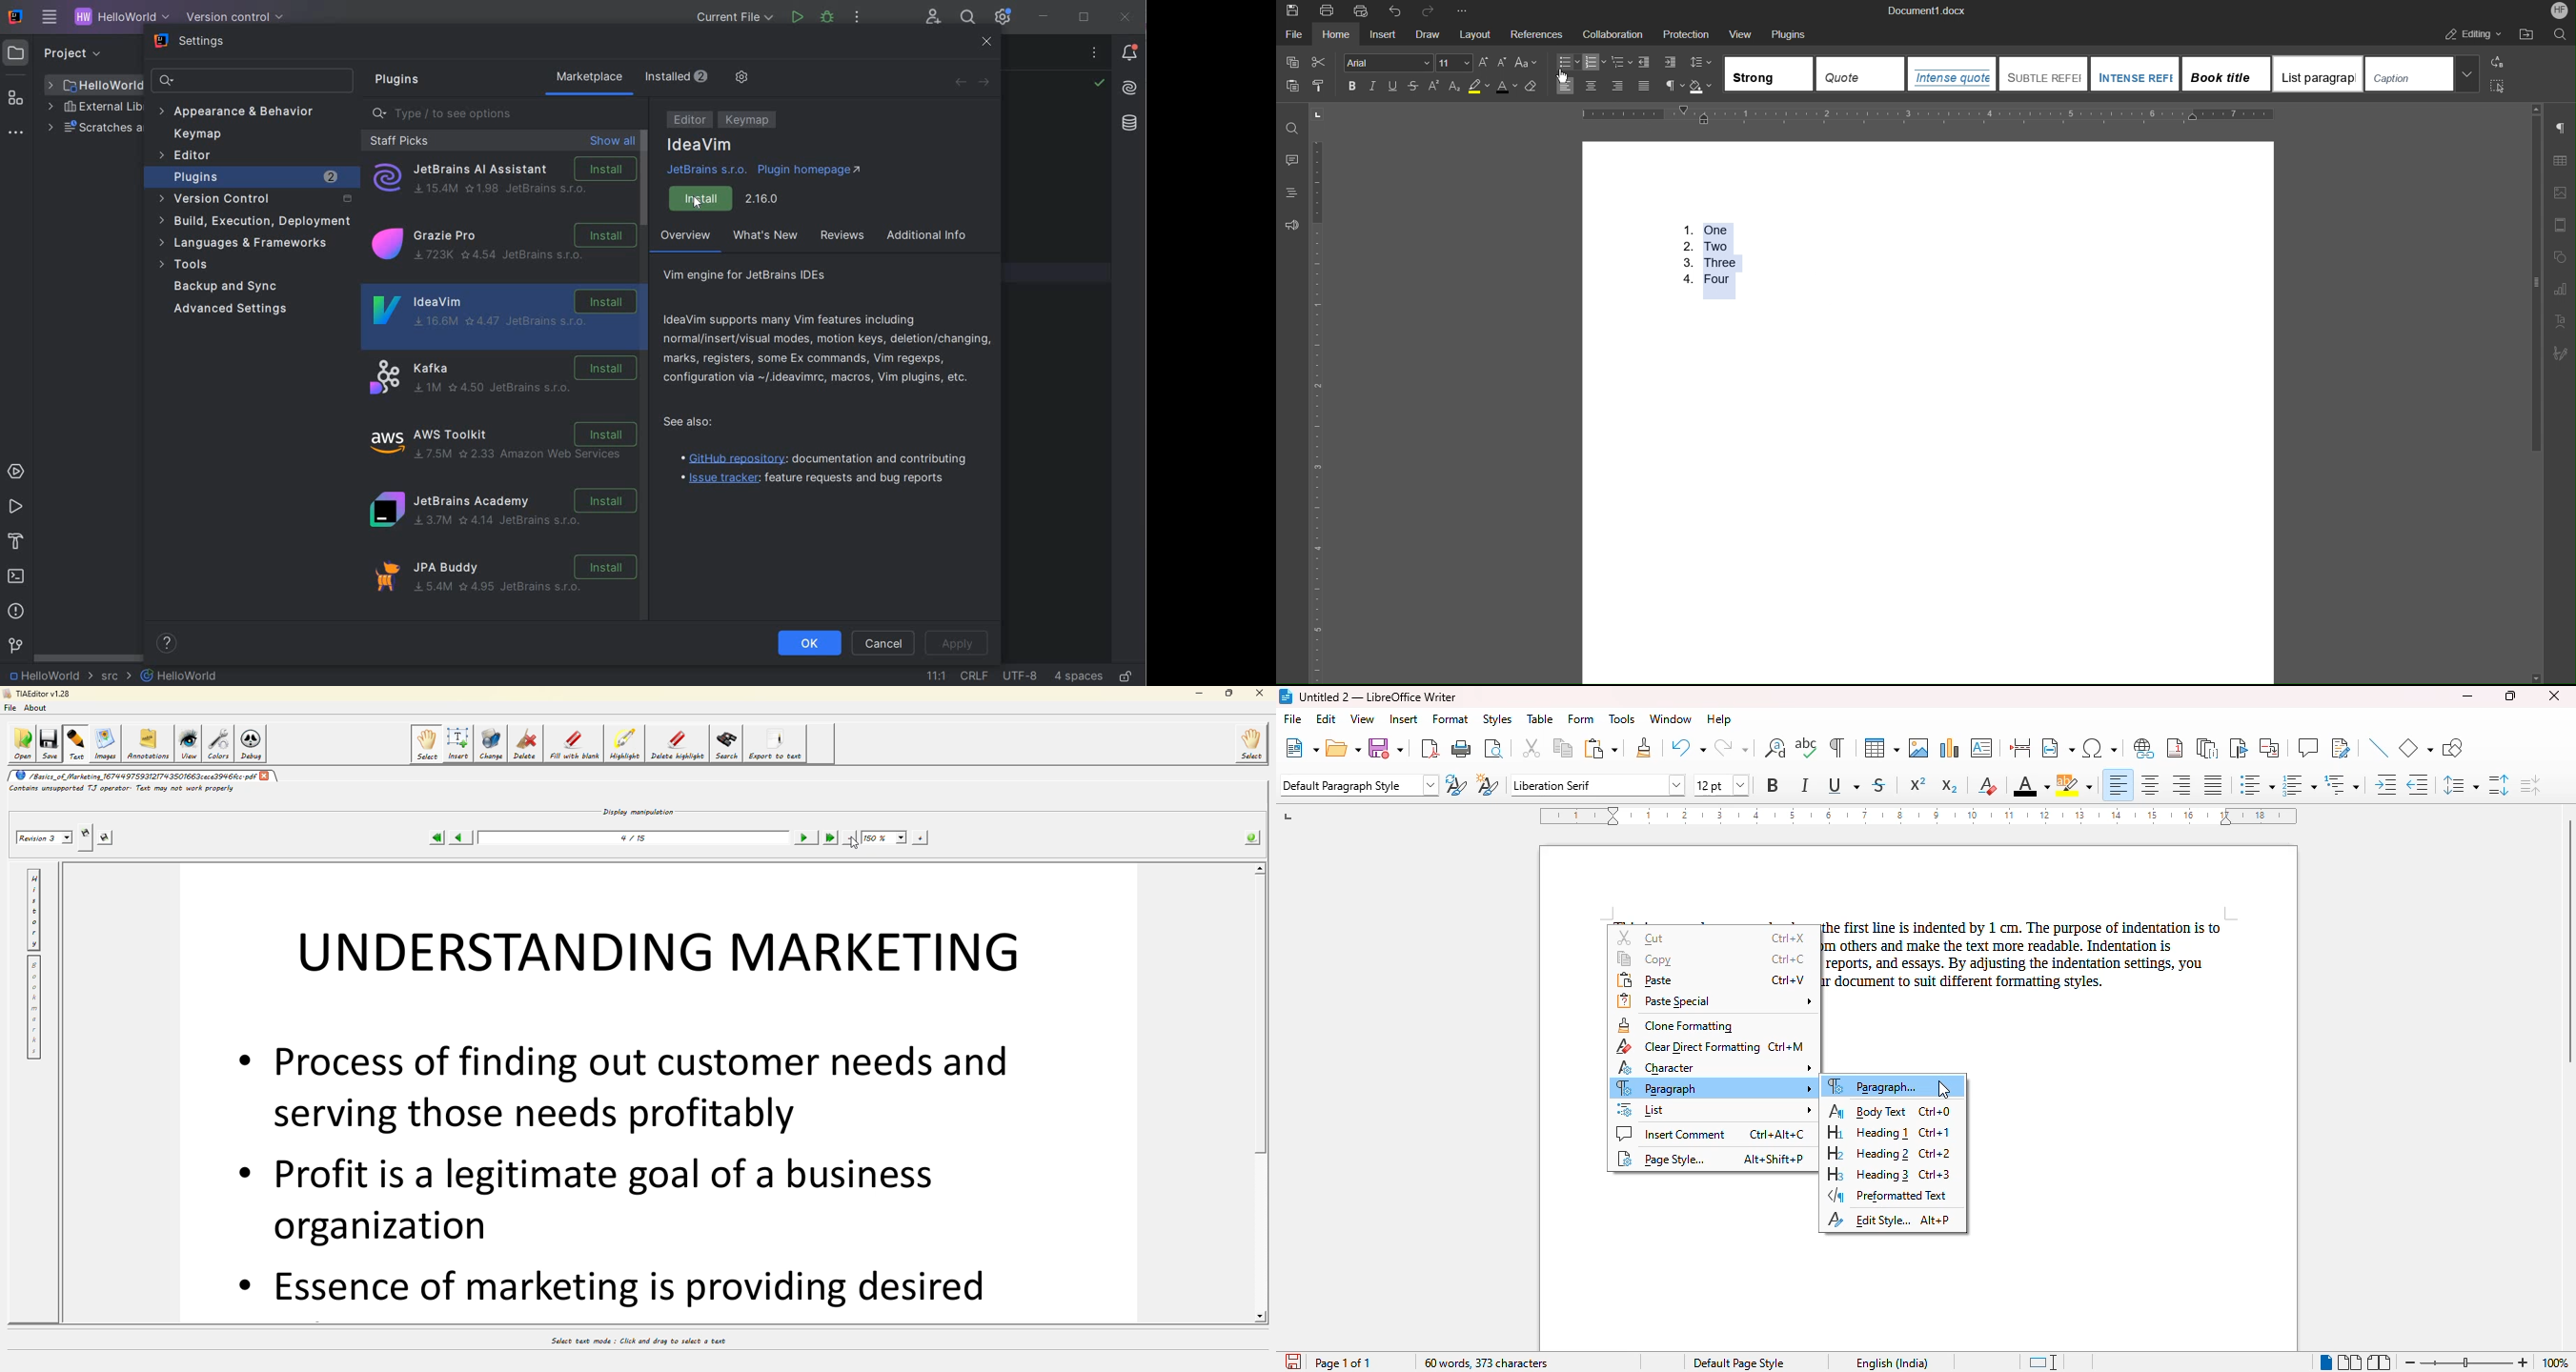 This screenshot has width=2576, height=1372. I want to click on page style, so click(1710, 1159).